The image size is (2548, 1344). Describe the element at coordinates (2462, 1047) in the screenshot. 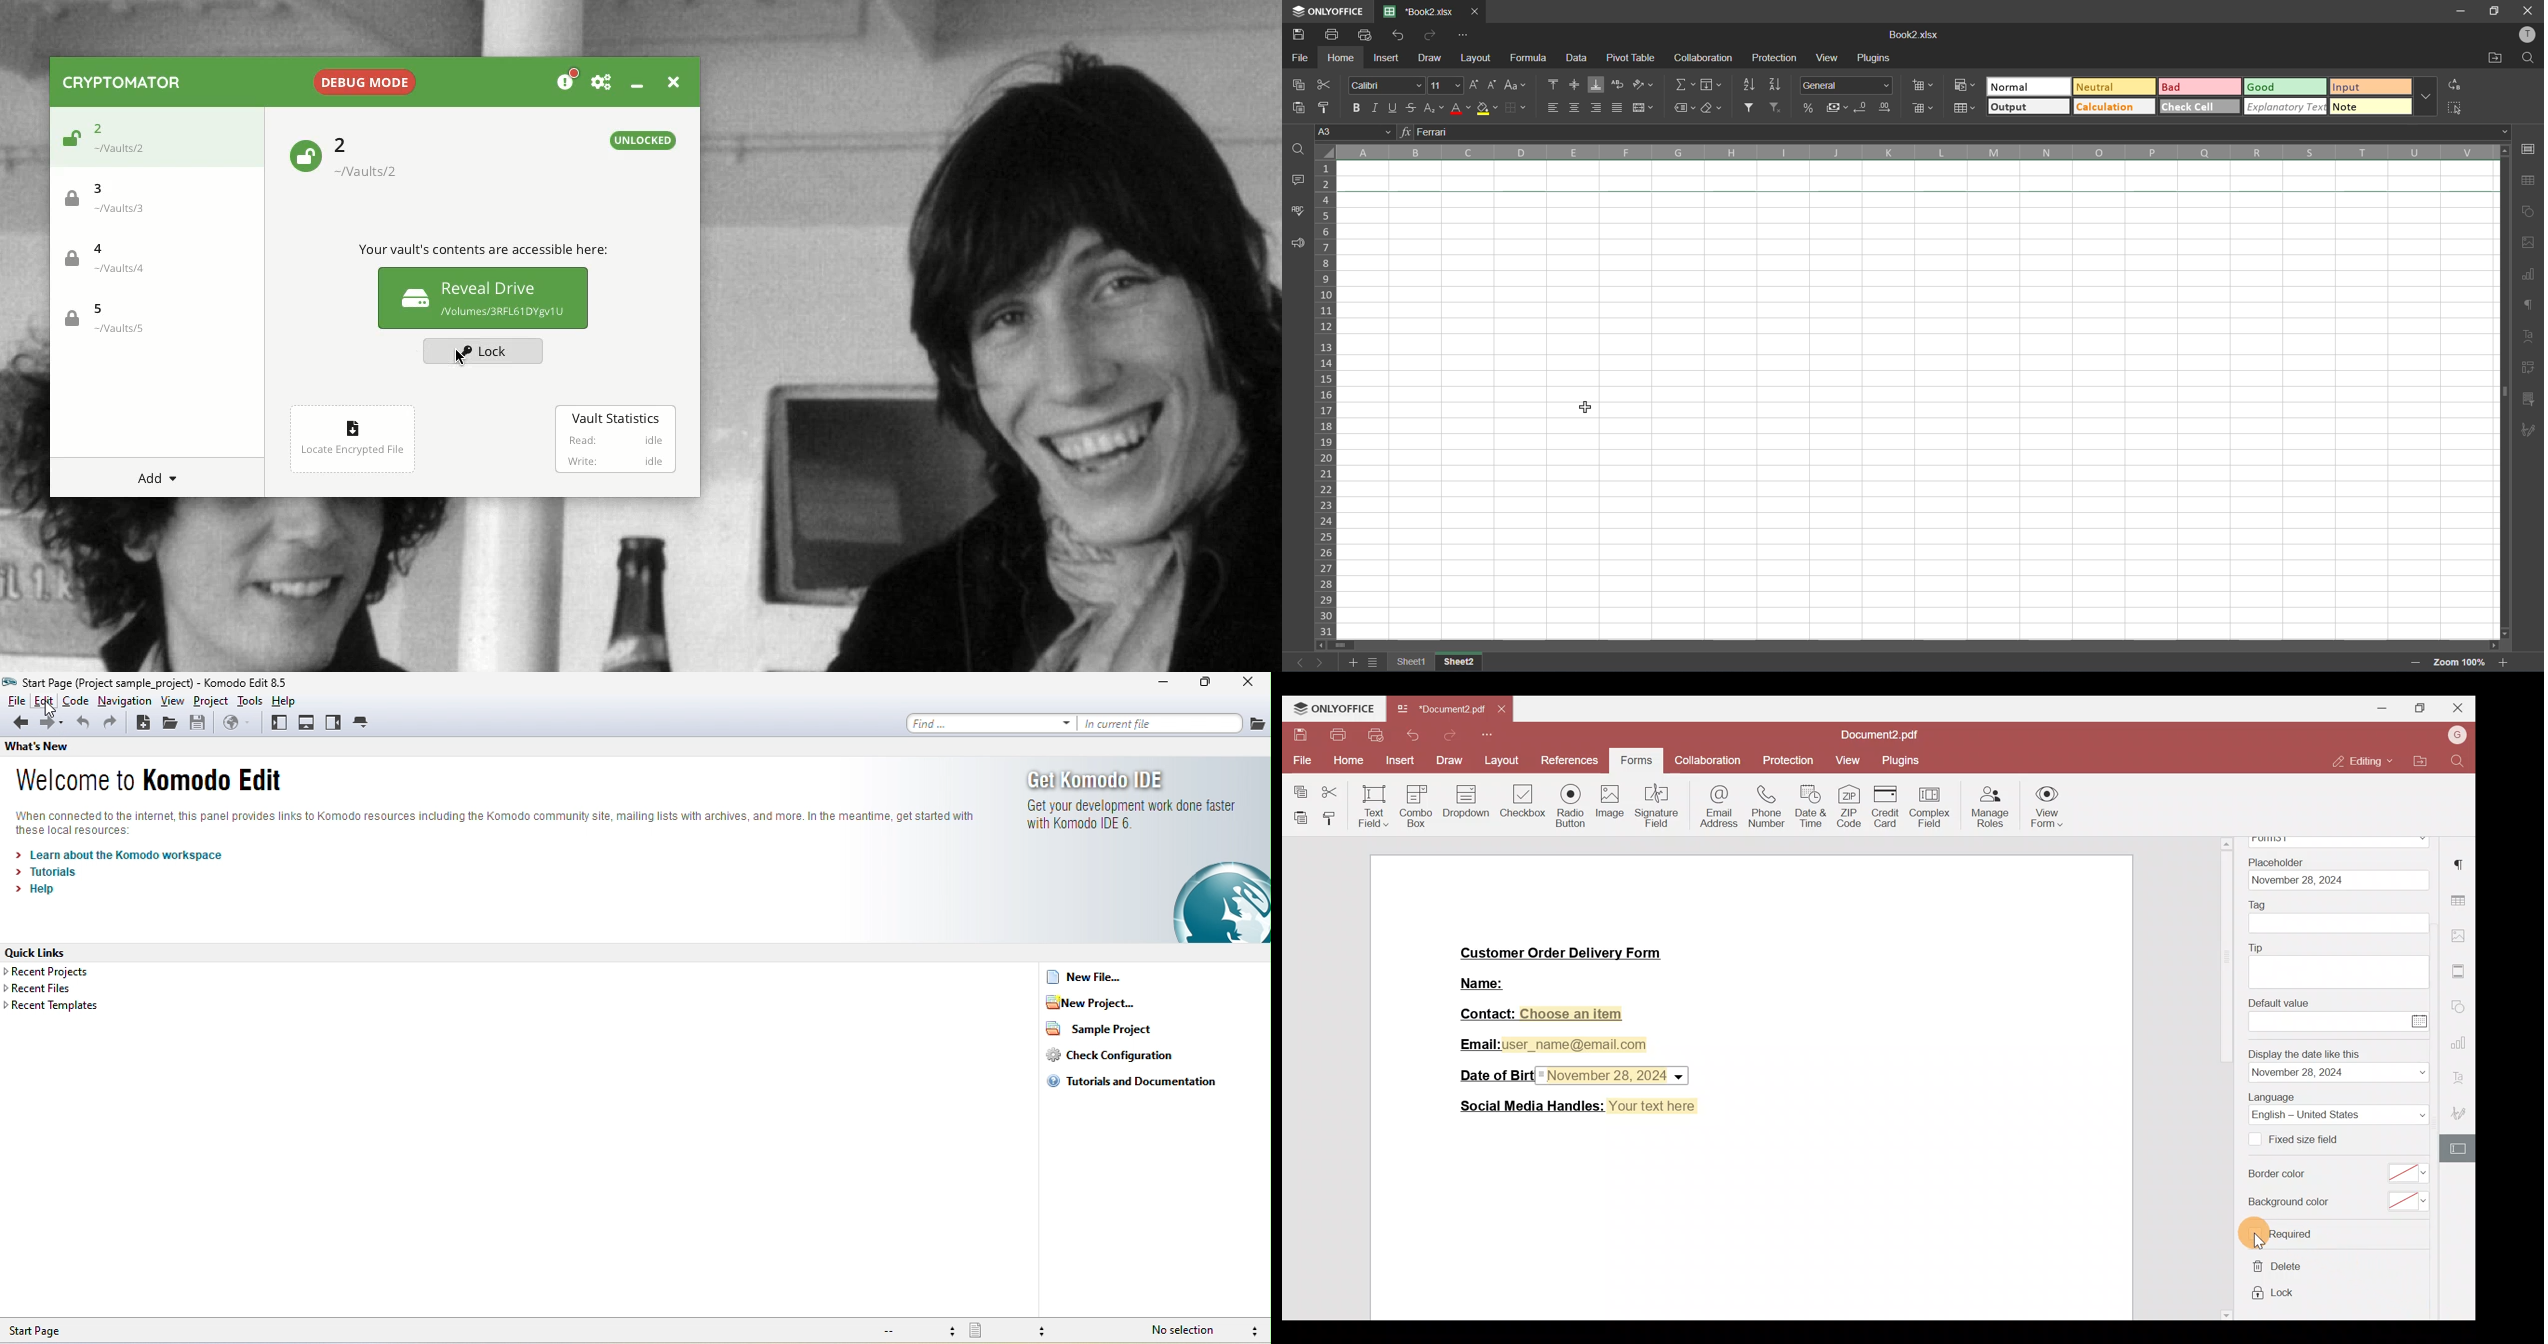

I see `Chart settings` at that location.